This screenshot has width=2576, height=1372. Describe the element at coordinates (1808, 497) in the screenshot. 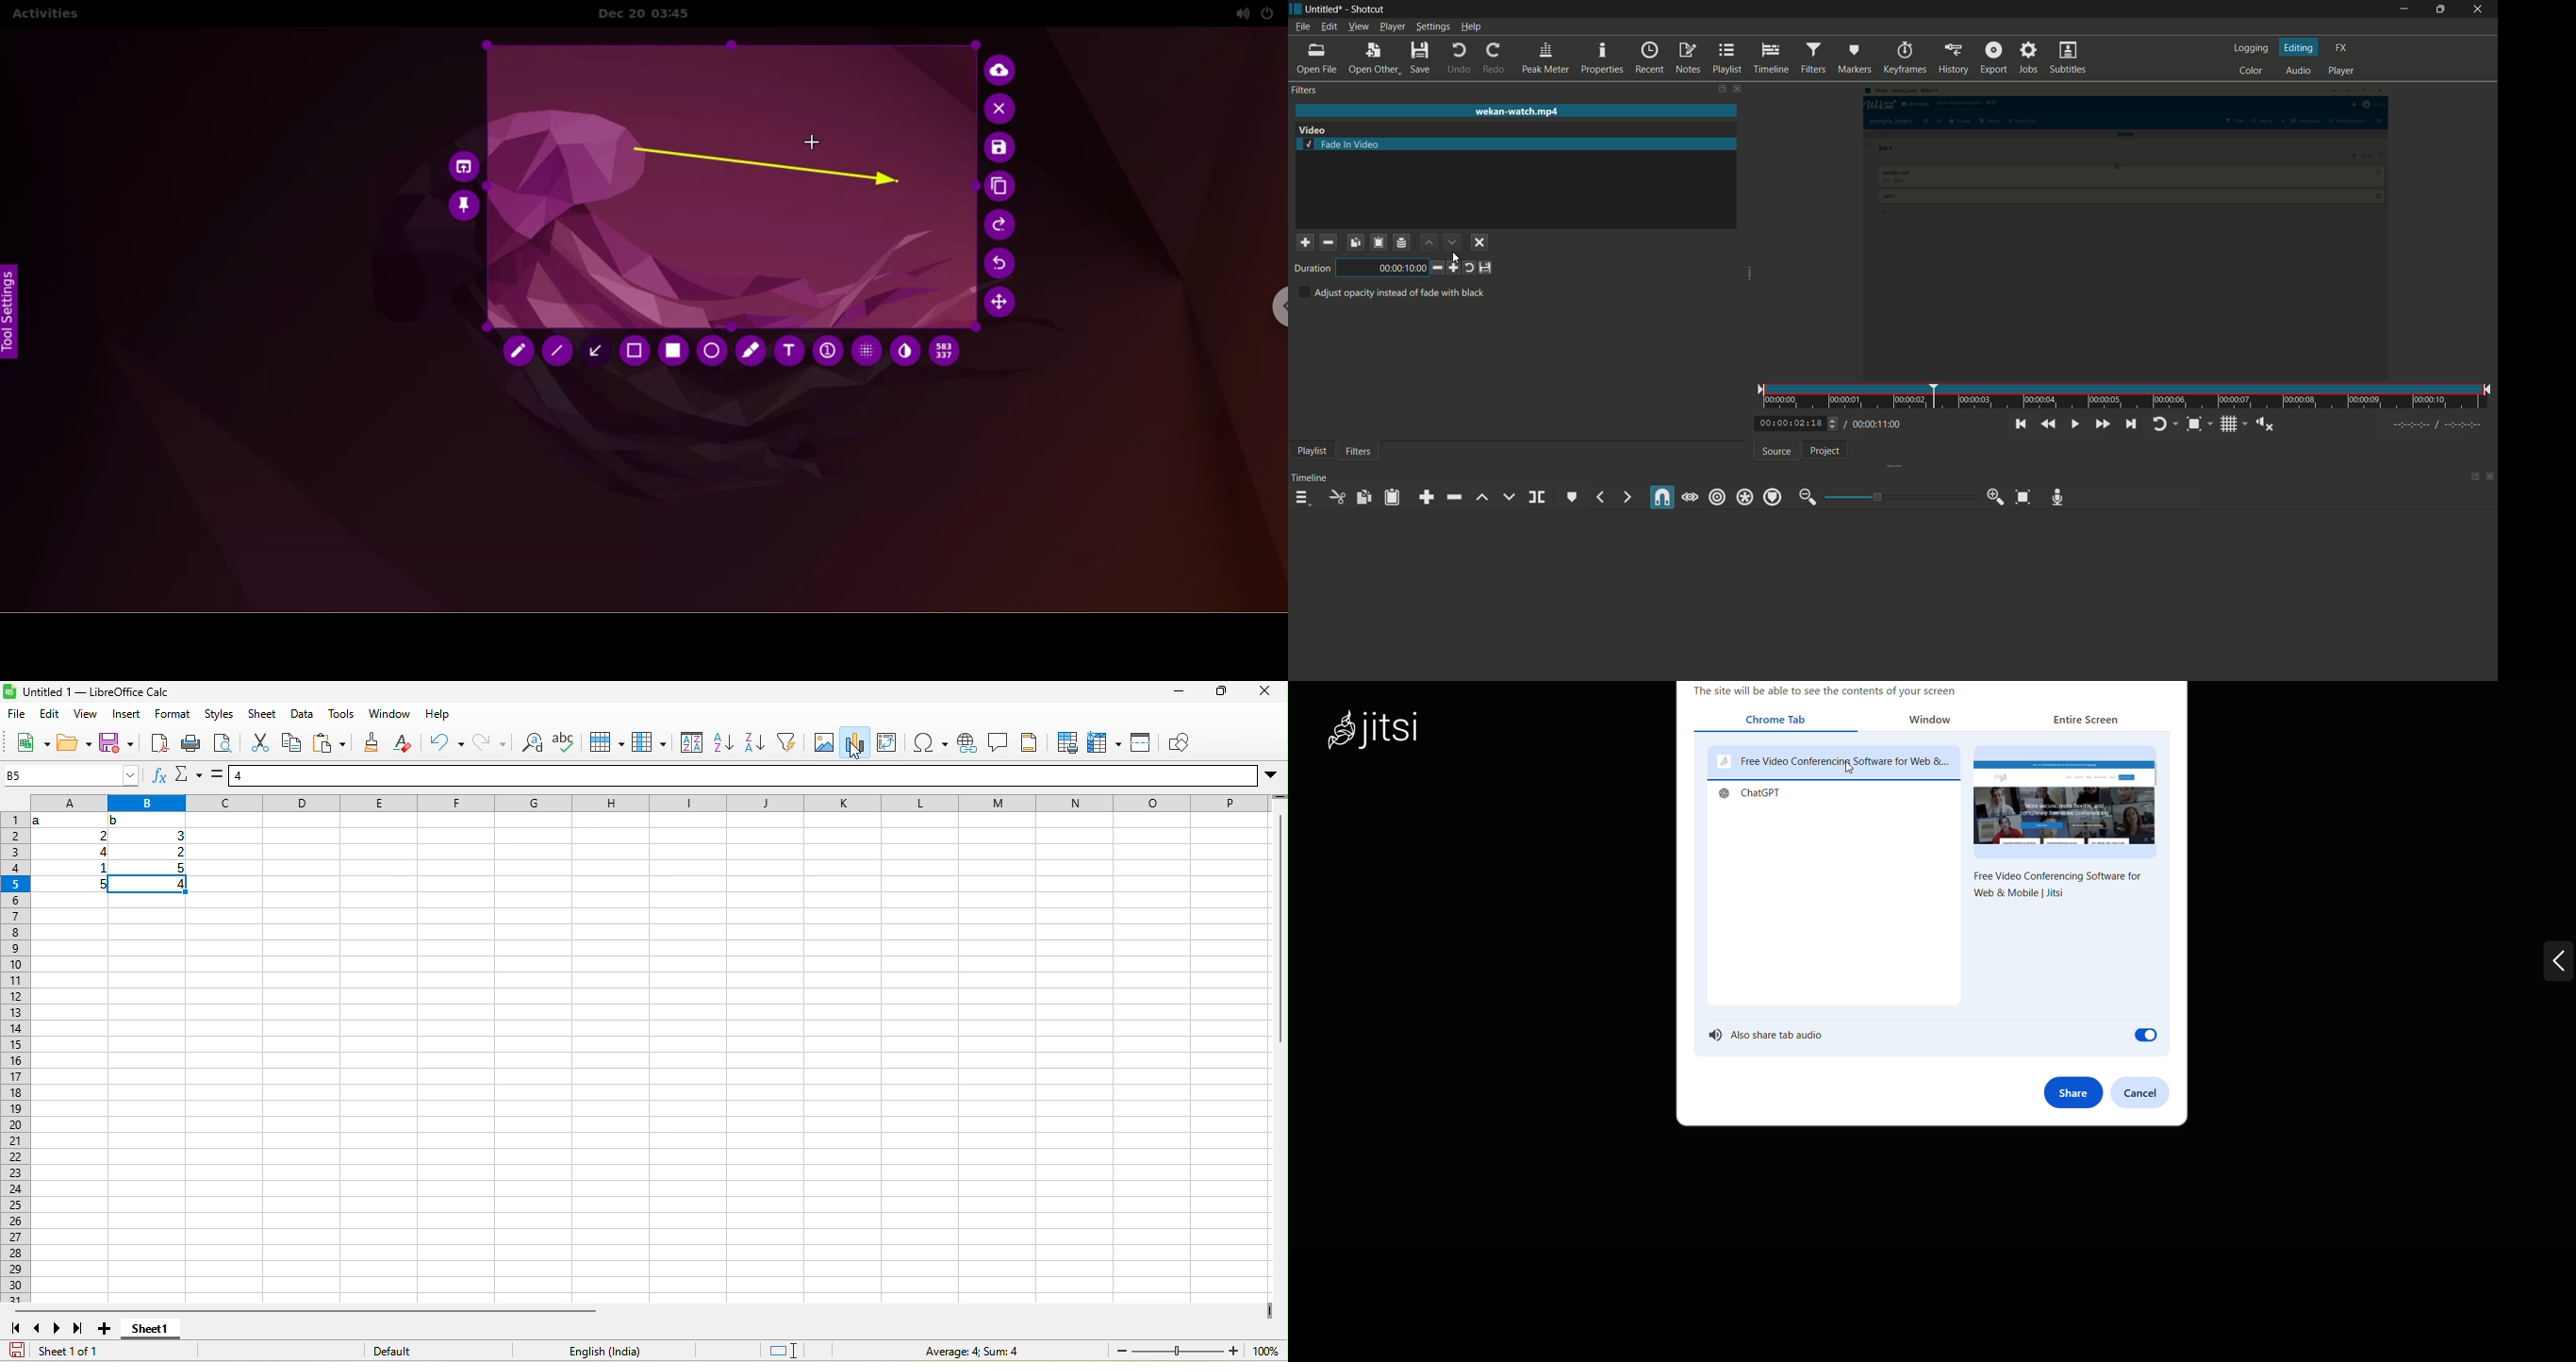

I see `zoom out` at that location.